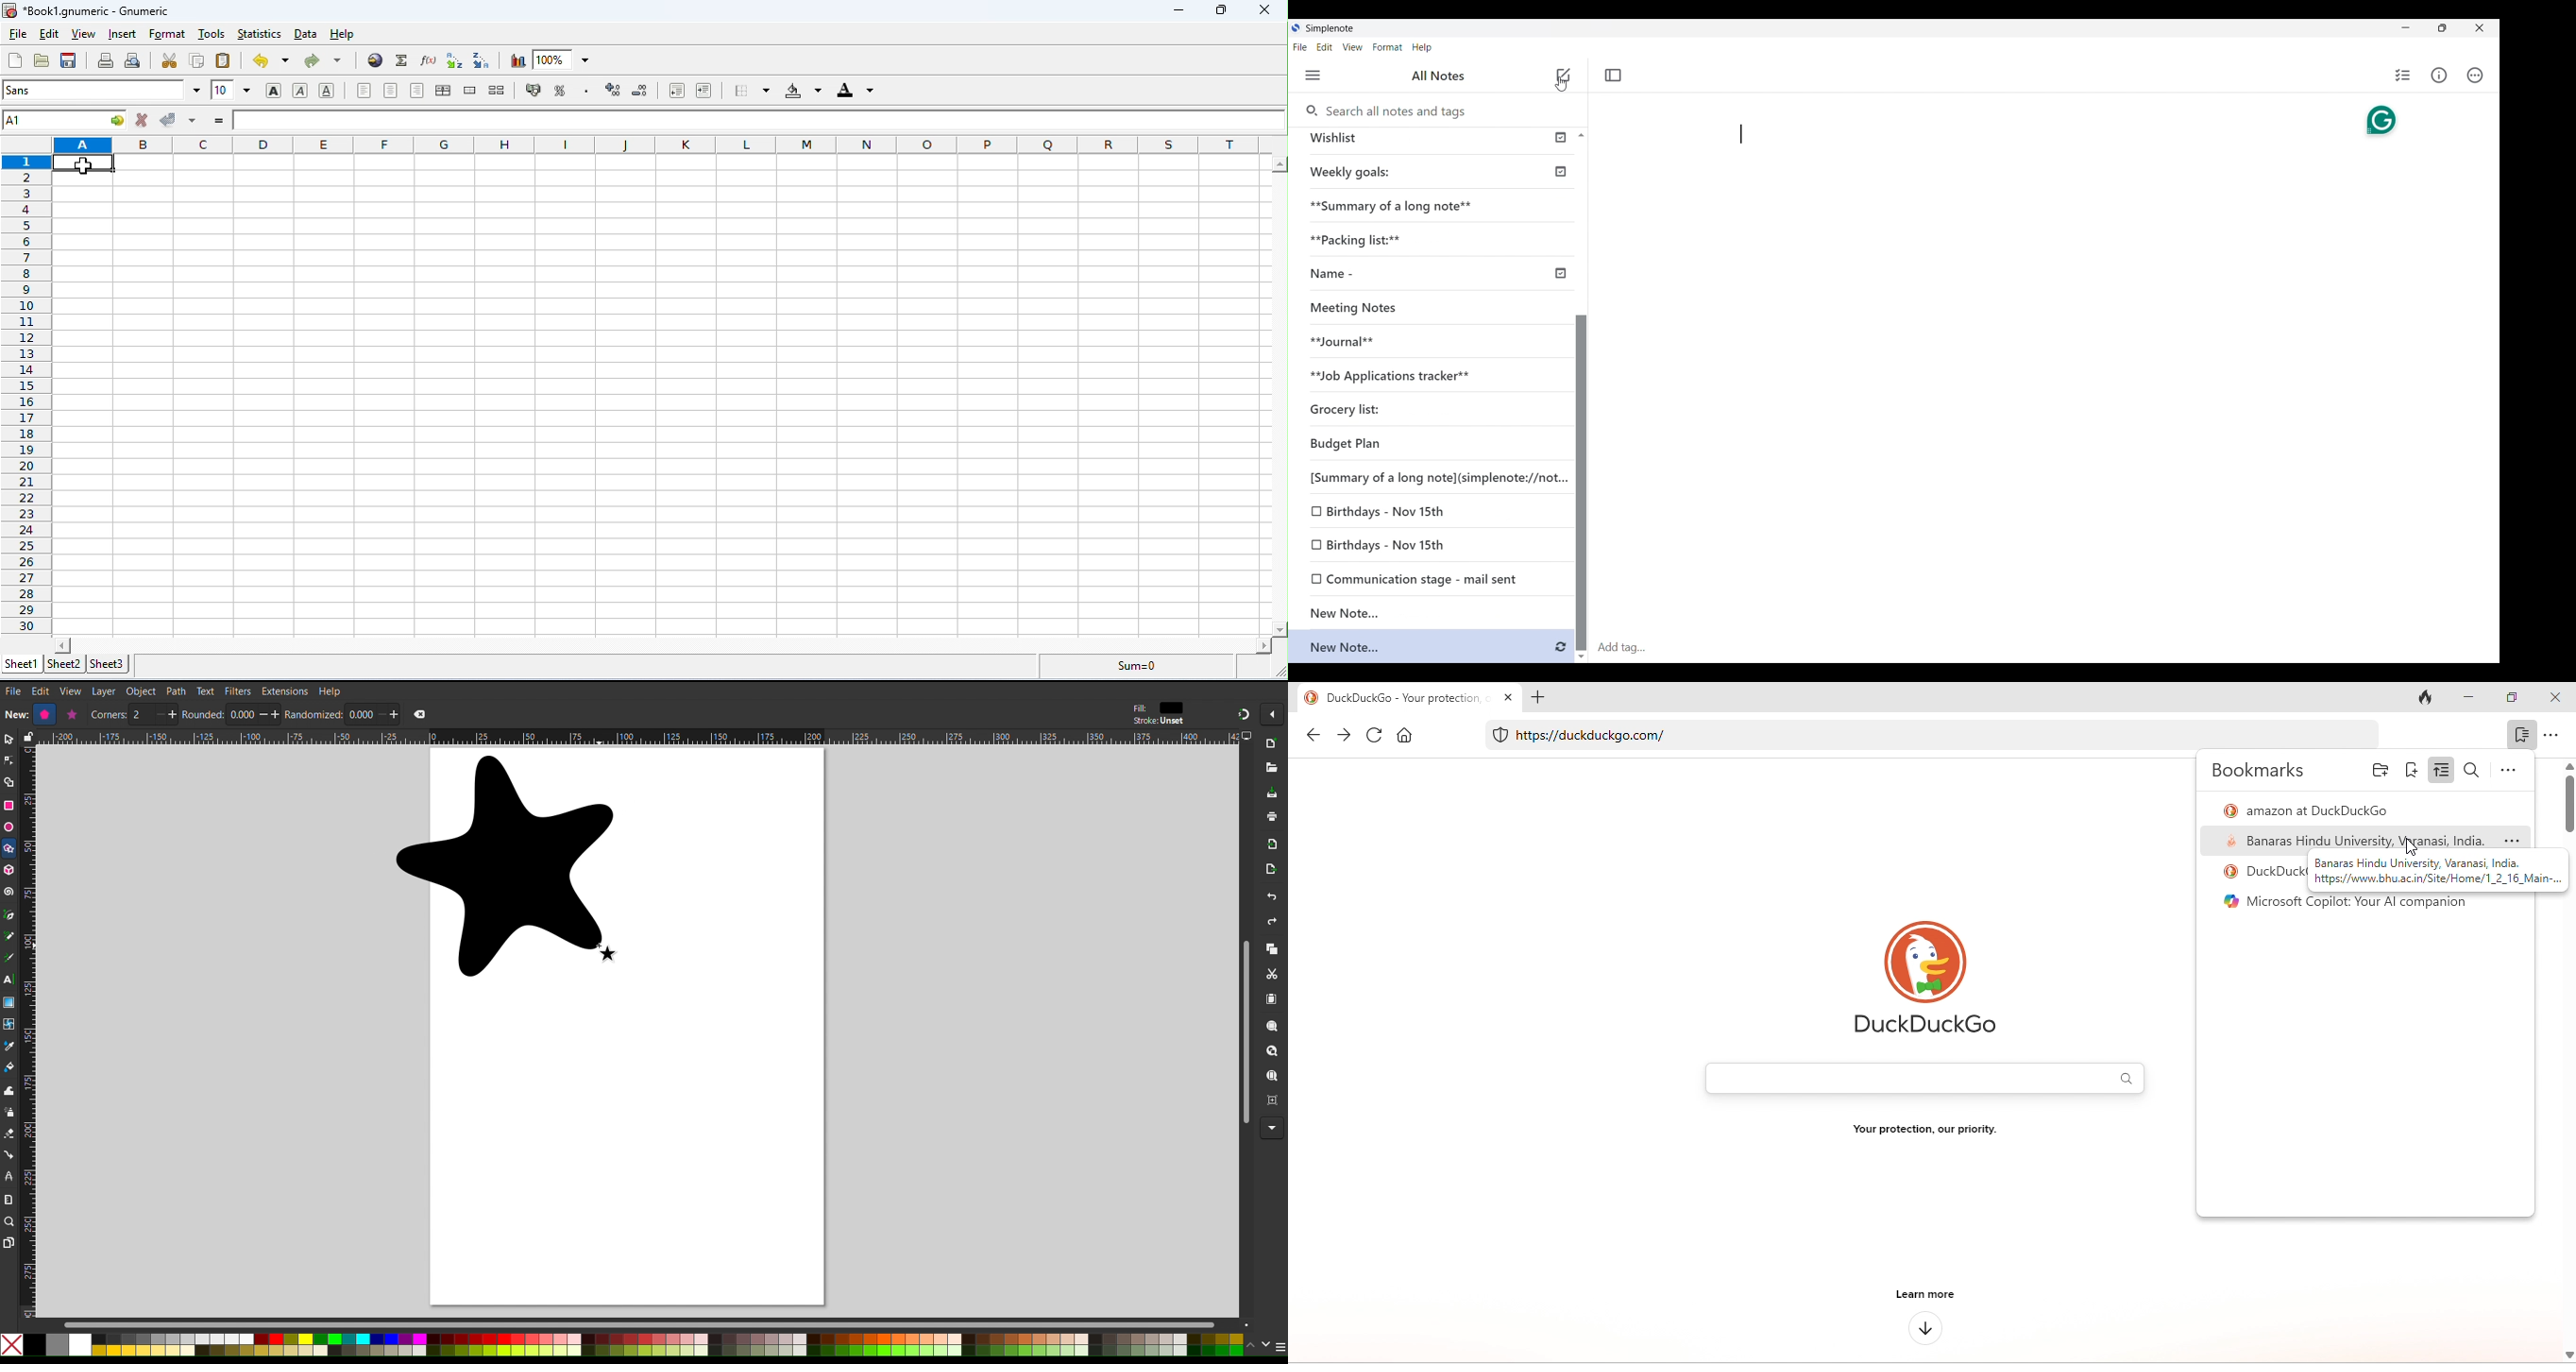  Describe the element at coordinates (213, 35) in the screenshot. I see `tools` at that location.